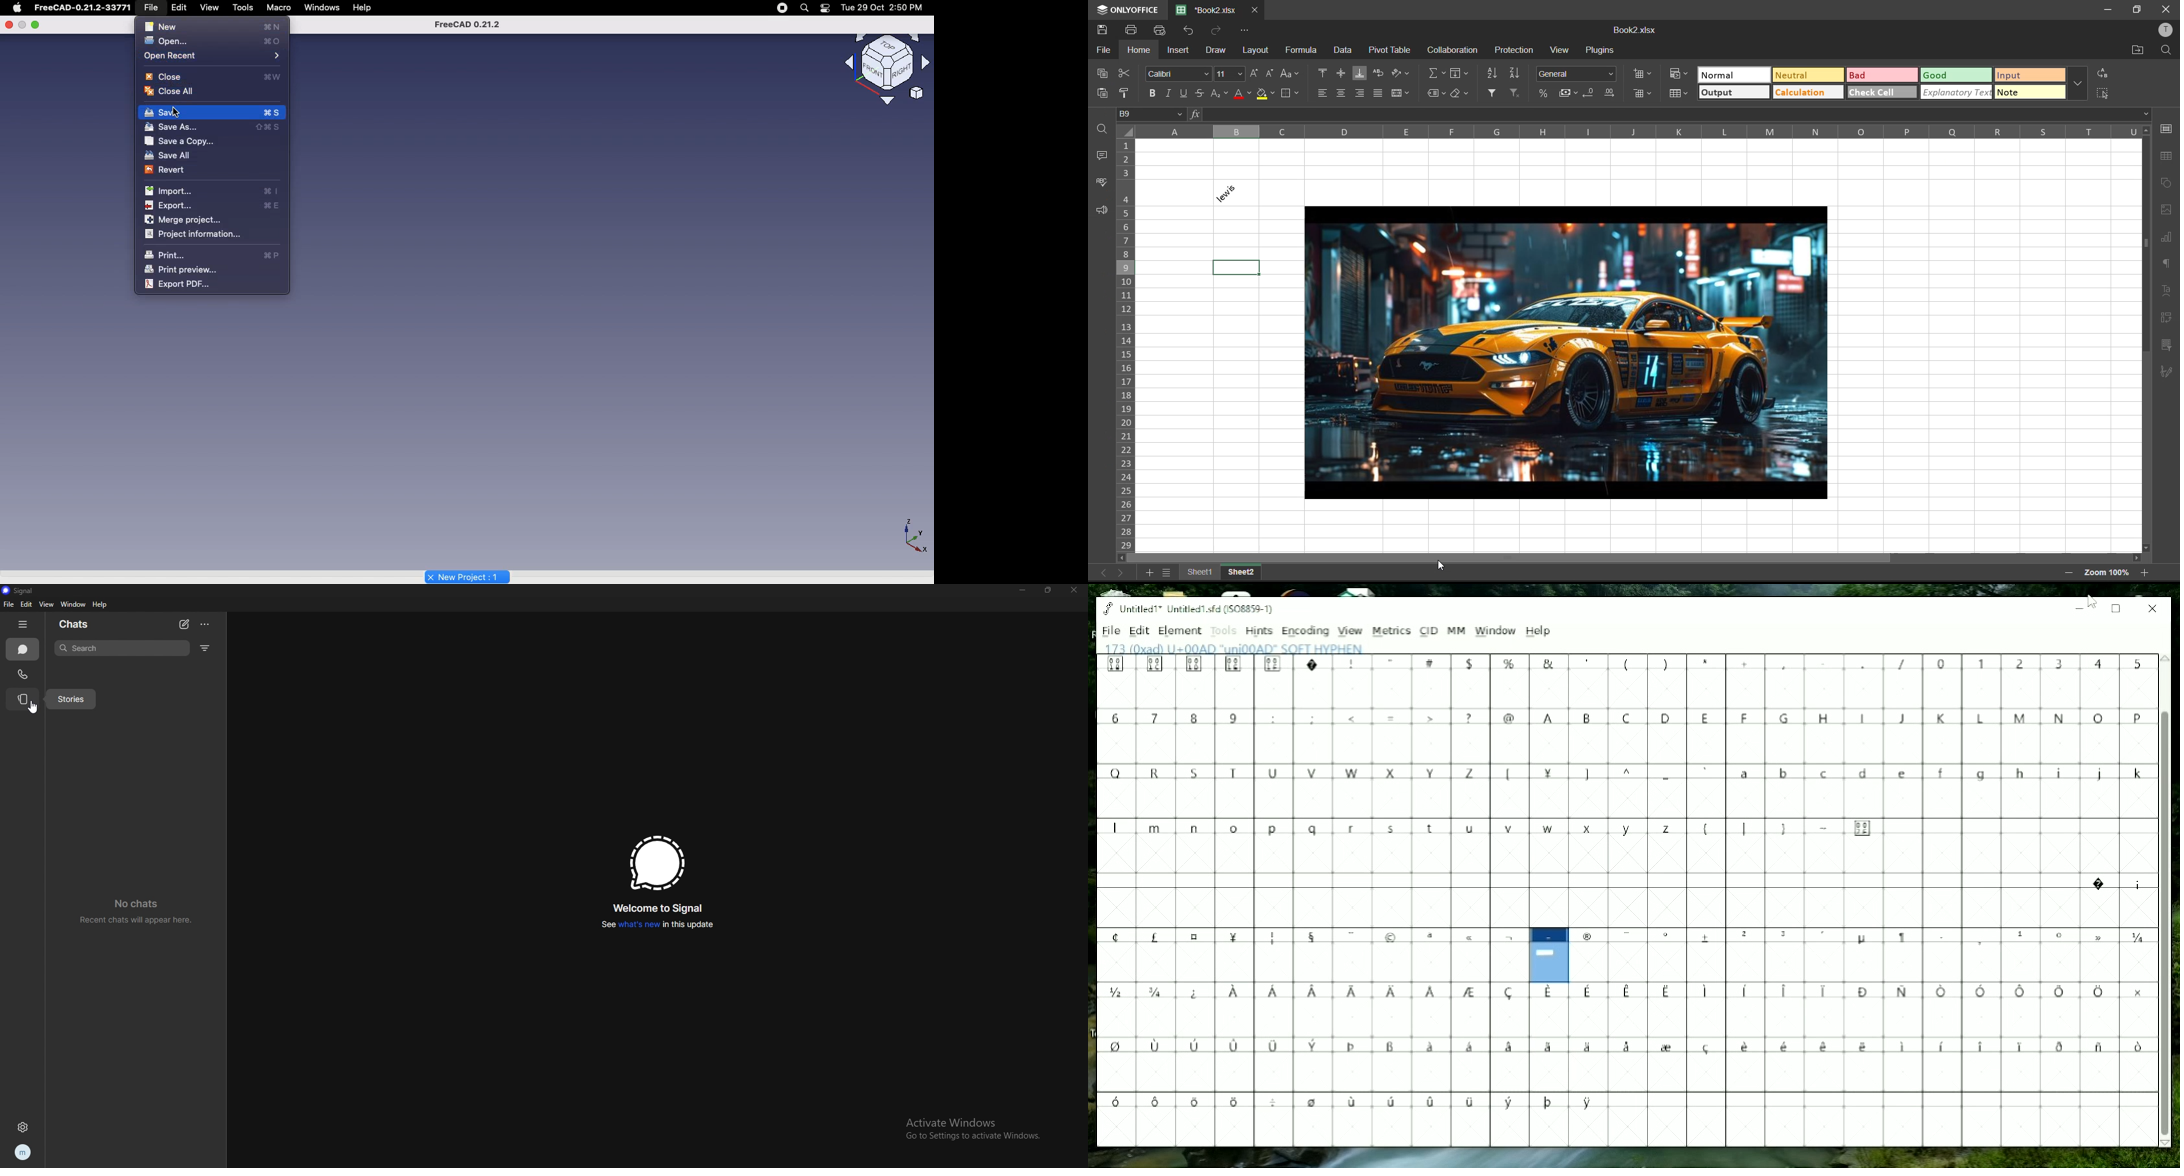  Describe the element at coordinates (212, 112) in the screenshot. I see `Save ` at that location.